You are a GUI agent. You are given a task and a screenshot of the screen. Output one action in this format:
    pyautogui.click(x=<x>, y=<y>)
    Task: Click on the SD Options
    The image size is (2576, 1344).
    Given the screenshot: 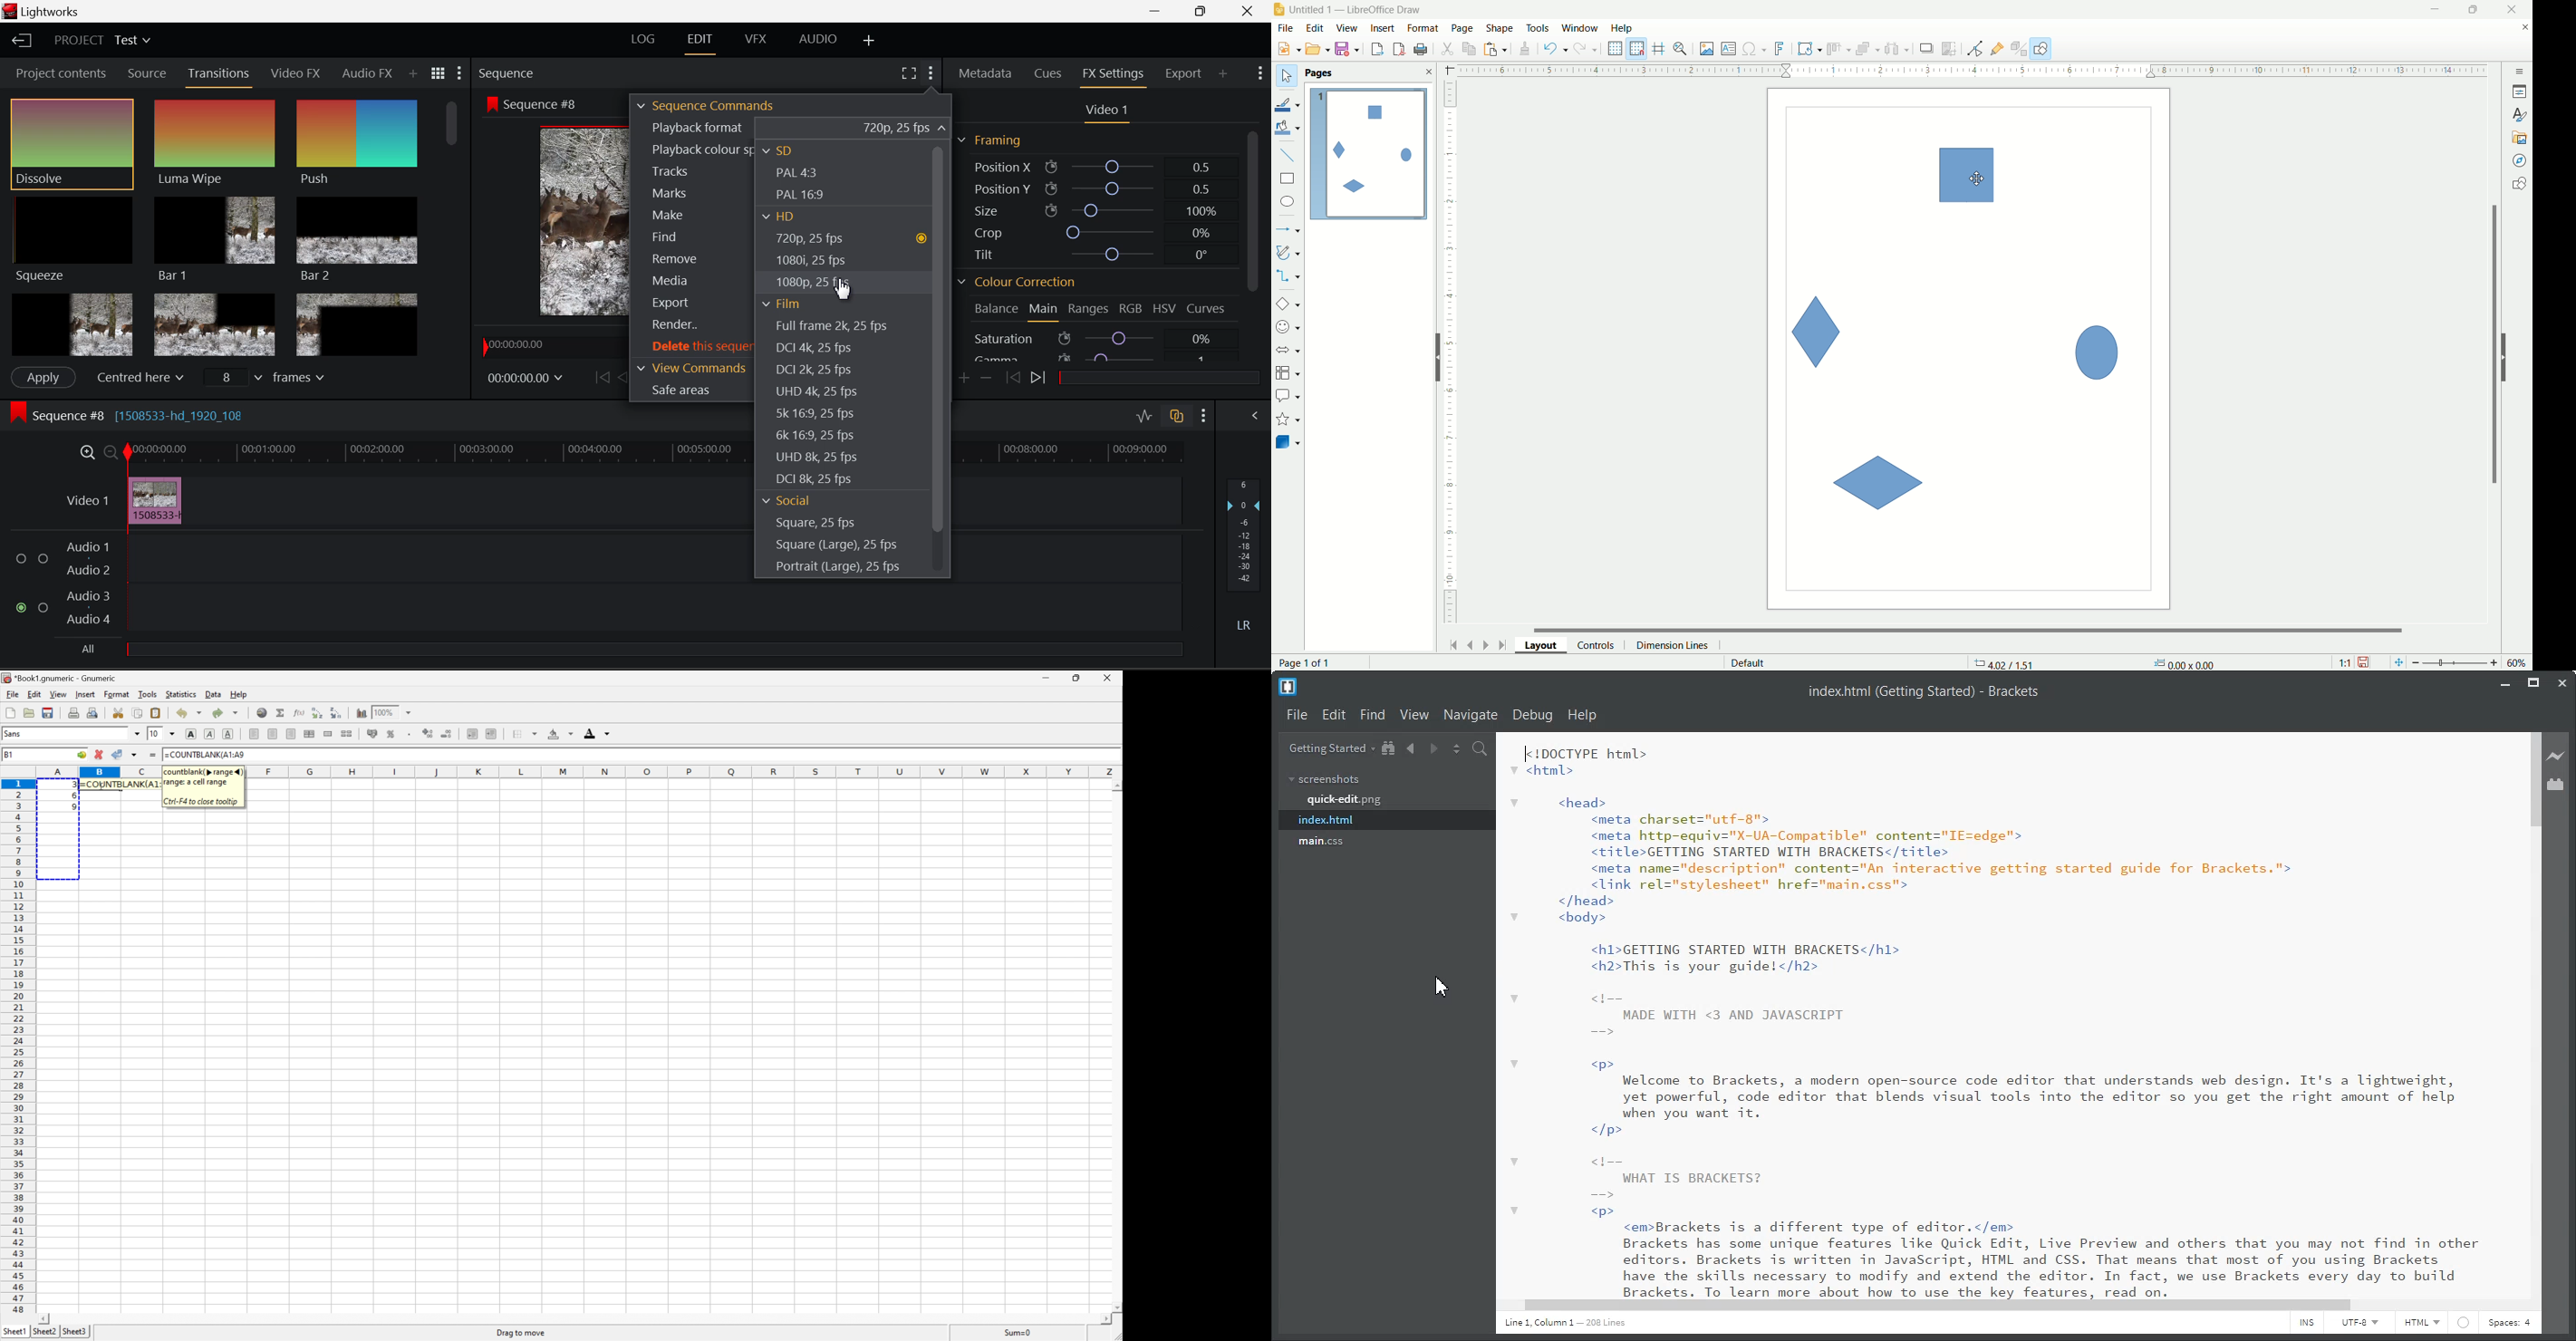 What is the action you would take?
    pyautogui.click(x=788, y=150)
    